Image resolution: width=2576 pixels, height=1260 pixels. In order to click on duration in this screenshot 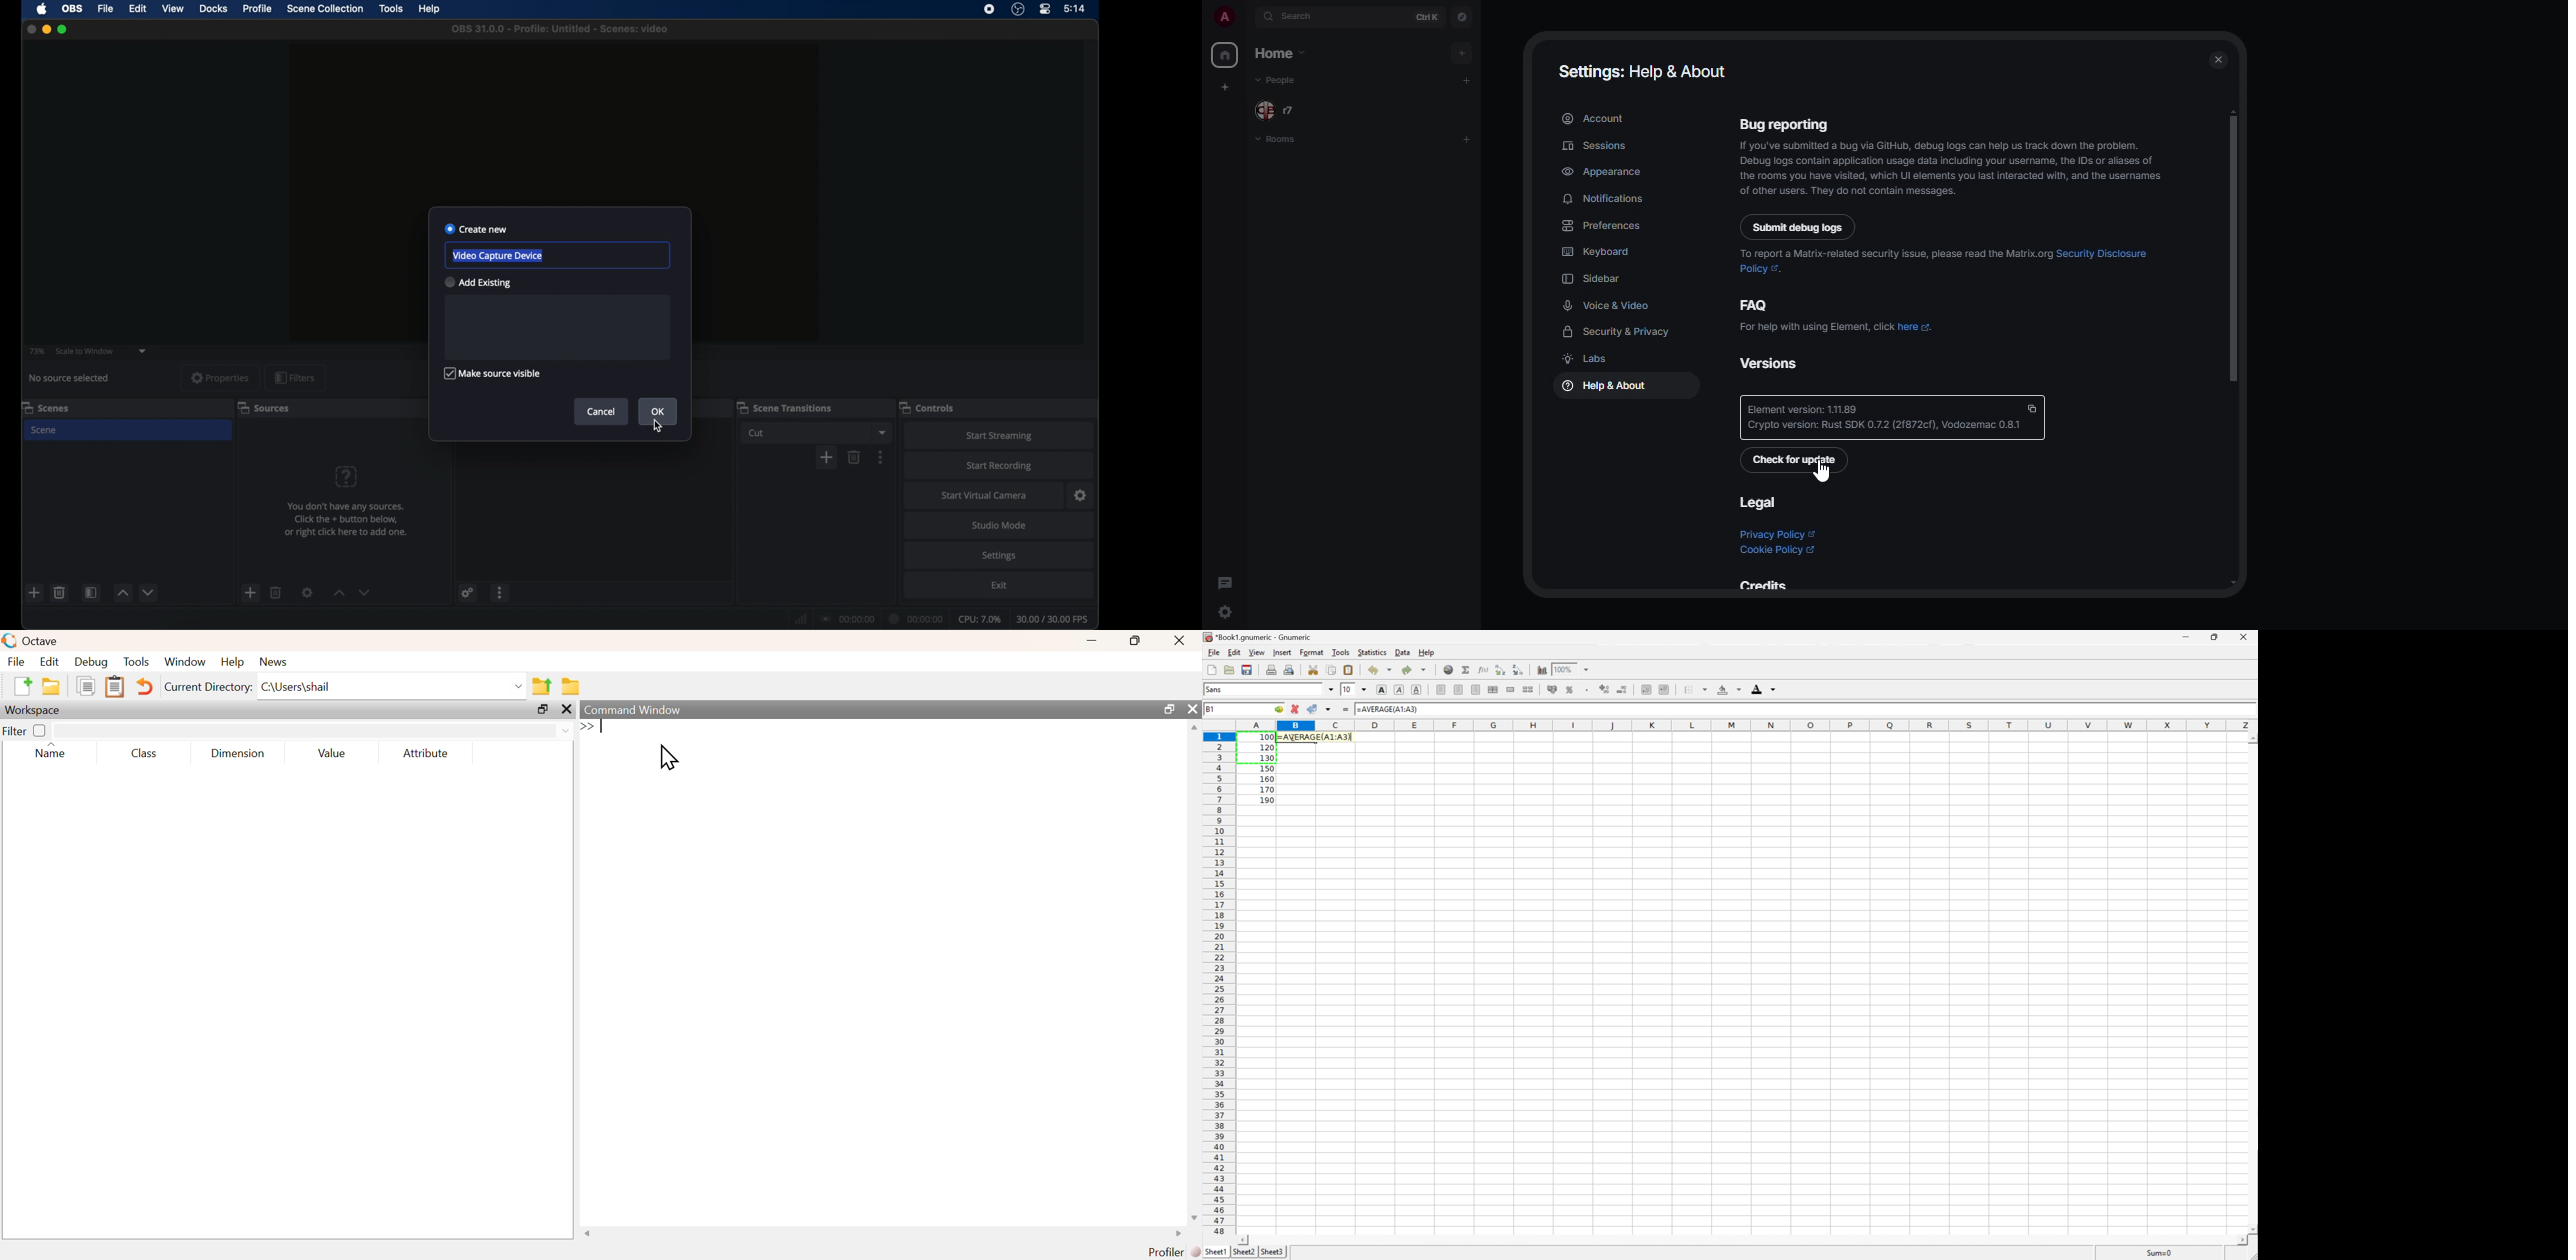, I will do `click(916, 618)`.